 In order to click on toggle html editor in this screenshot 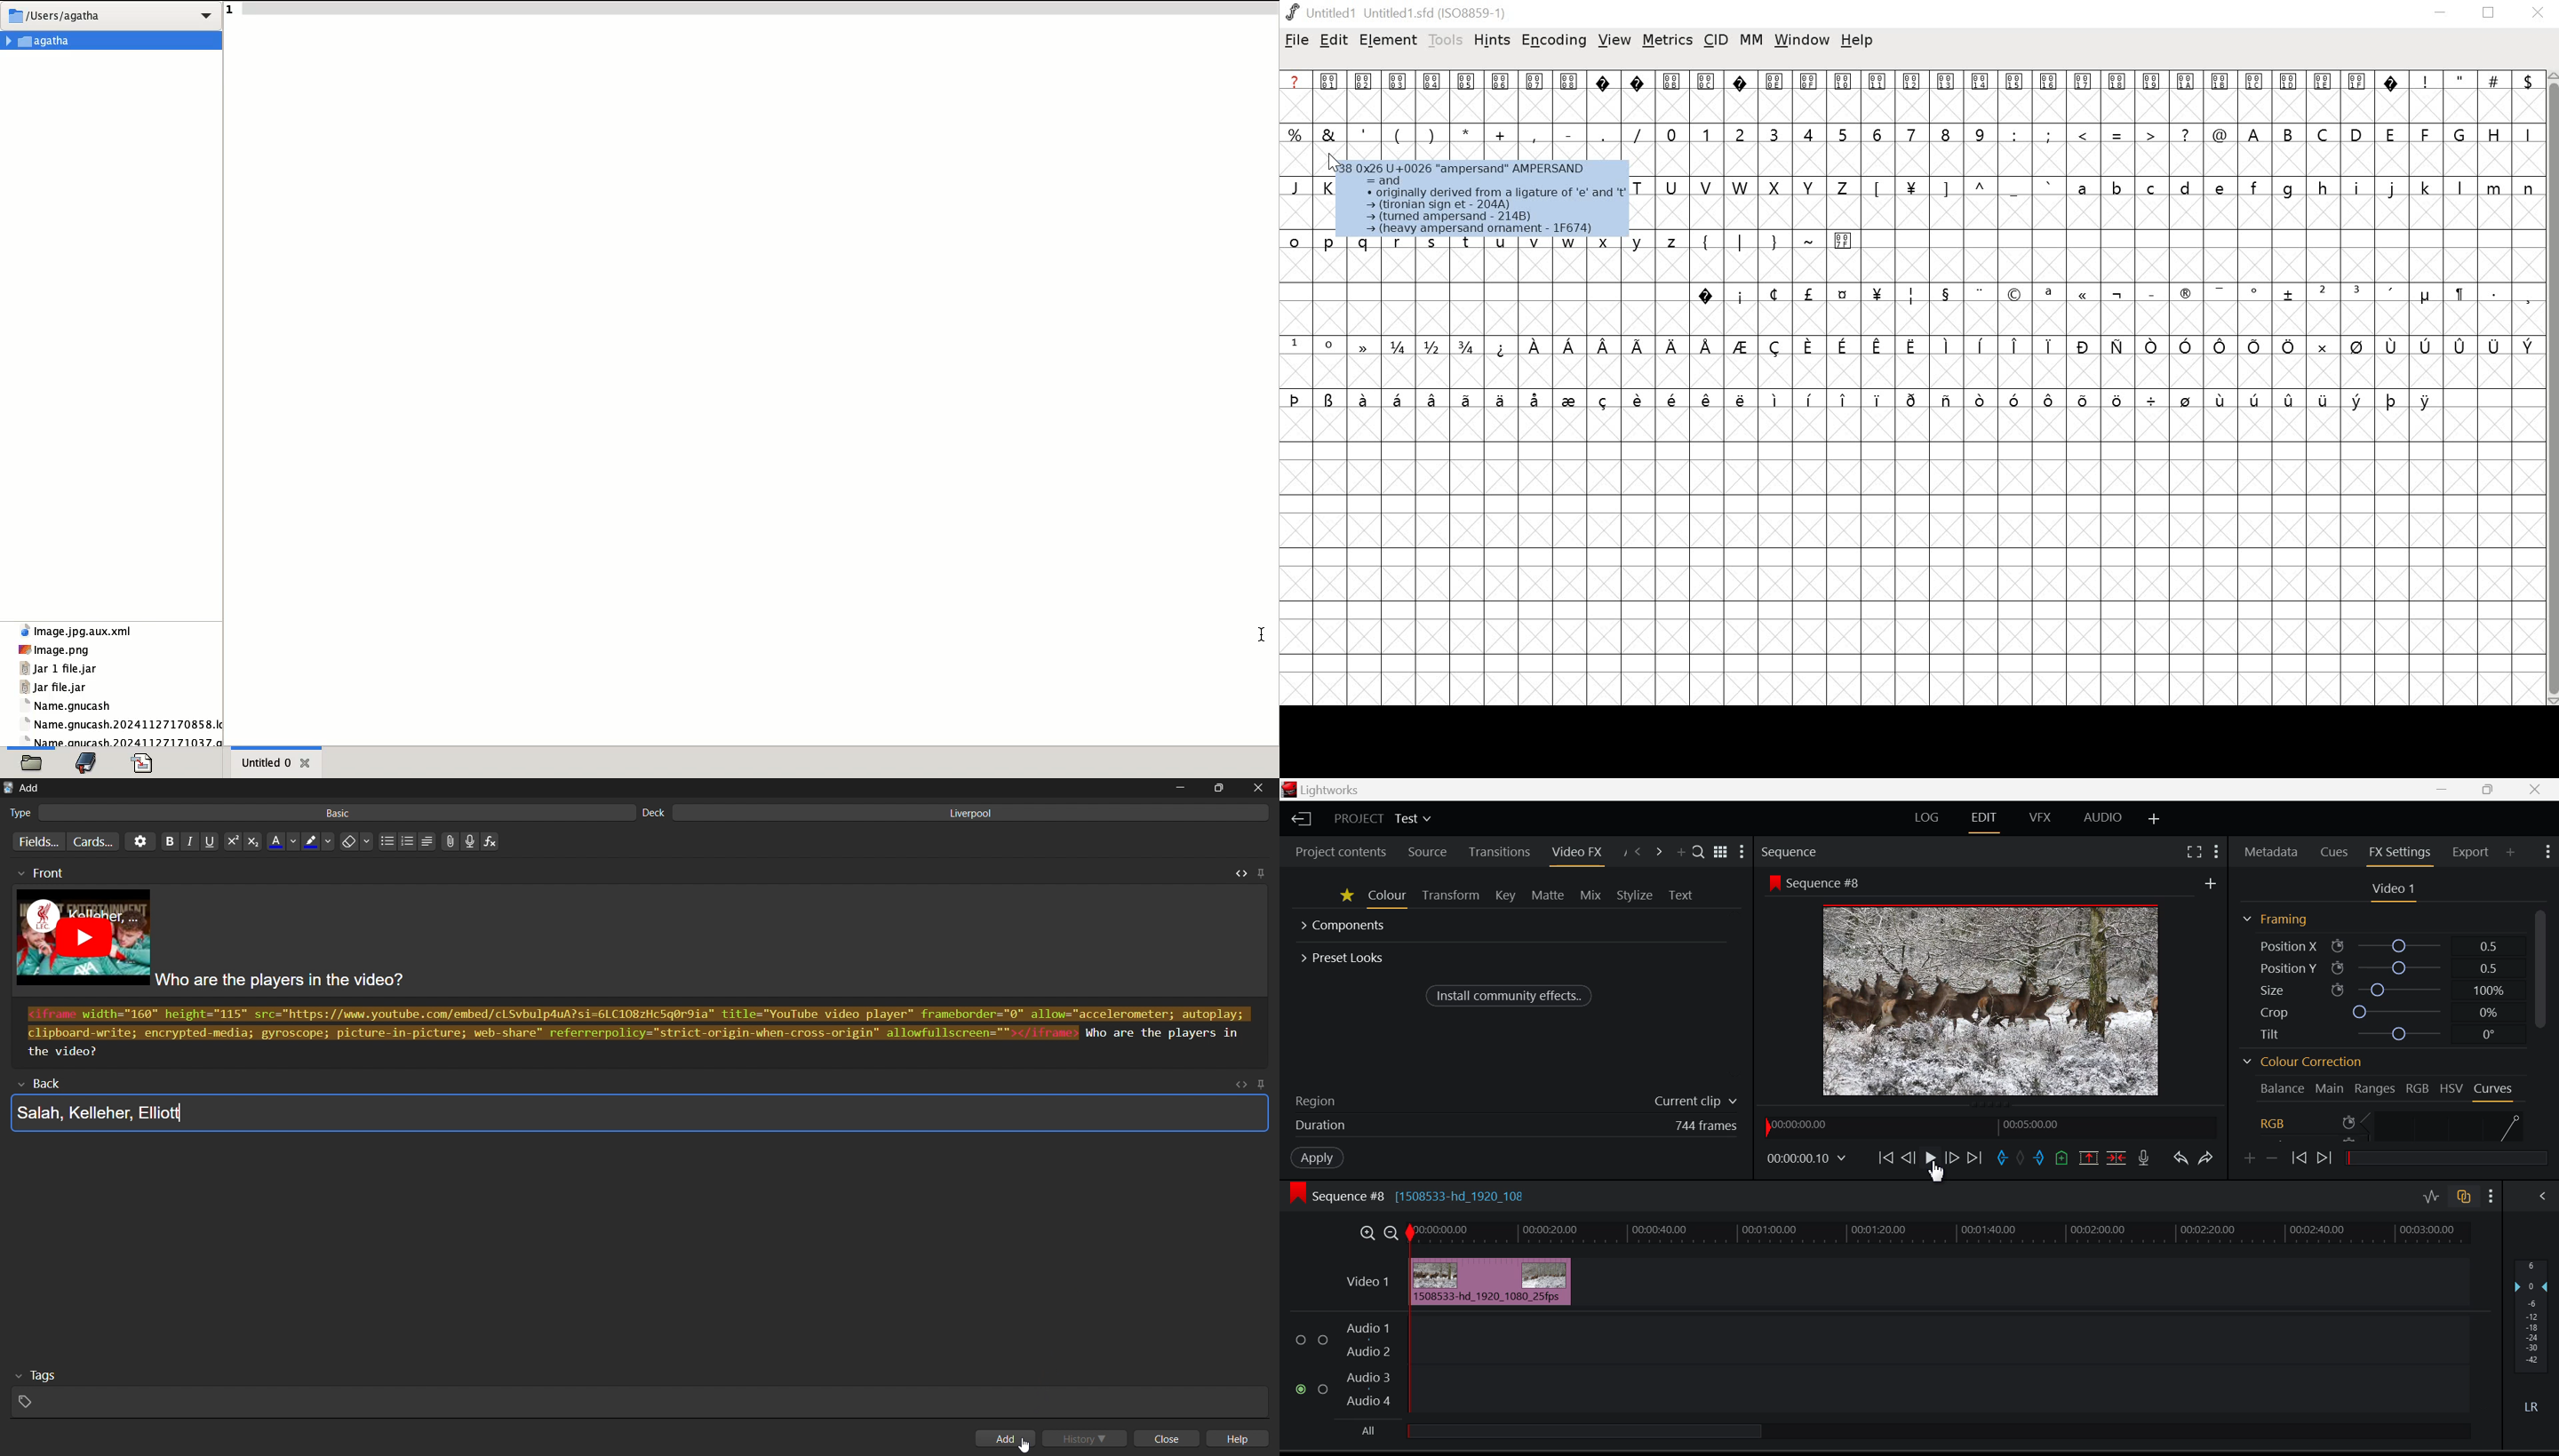, I will do `click(1240, 1085)`.